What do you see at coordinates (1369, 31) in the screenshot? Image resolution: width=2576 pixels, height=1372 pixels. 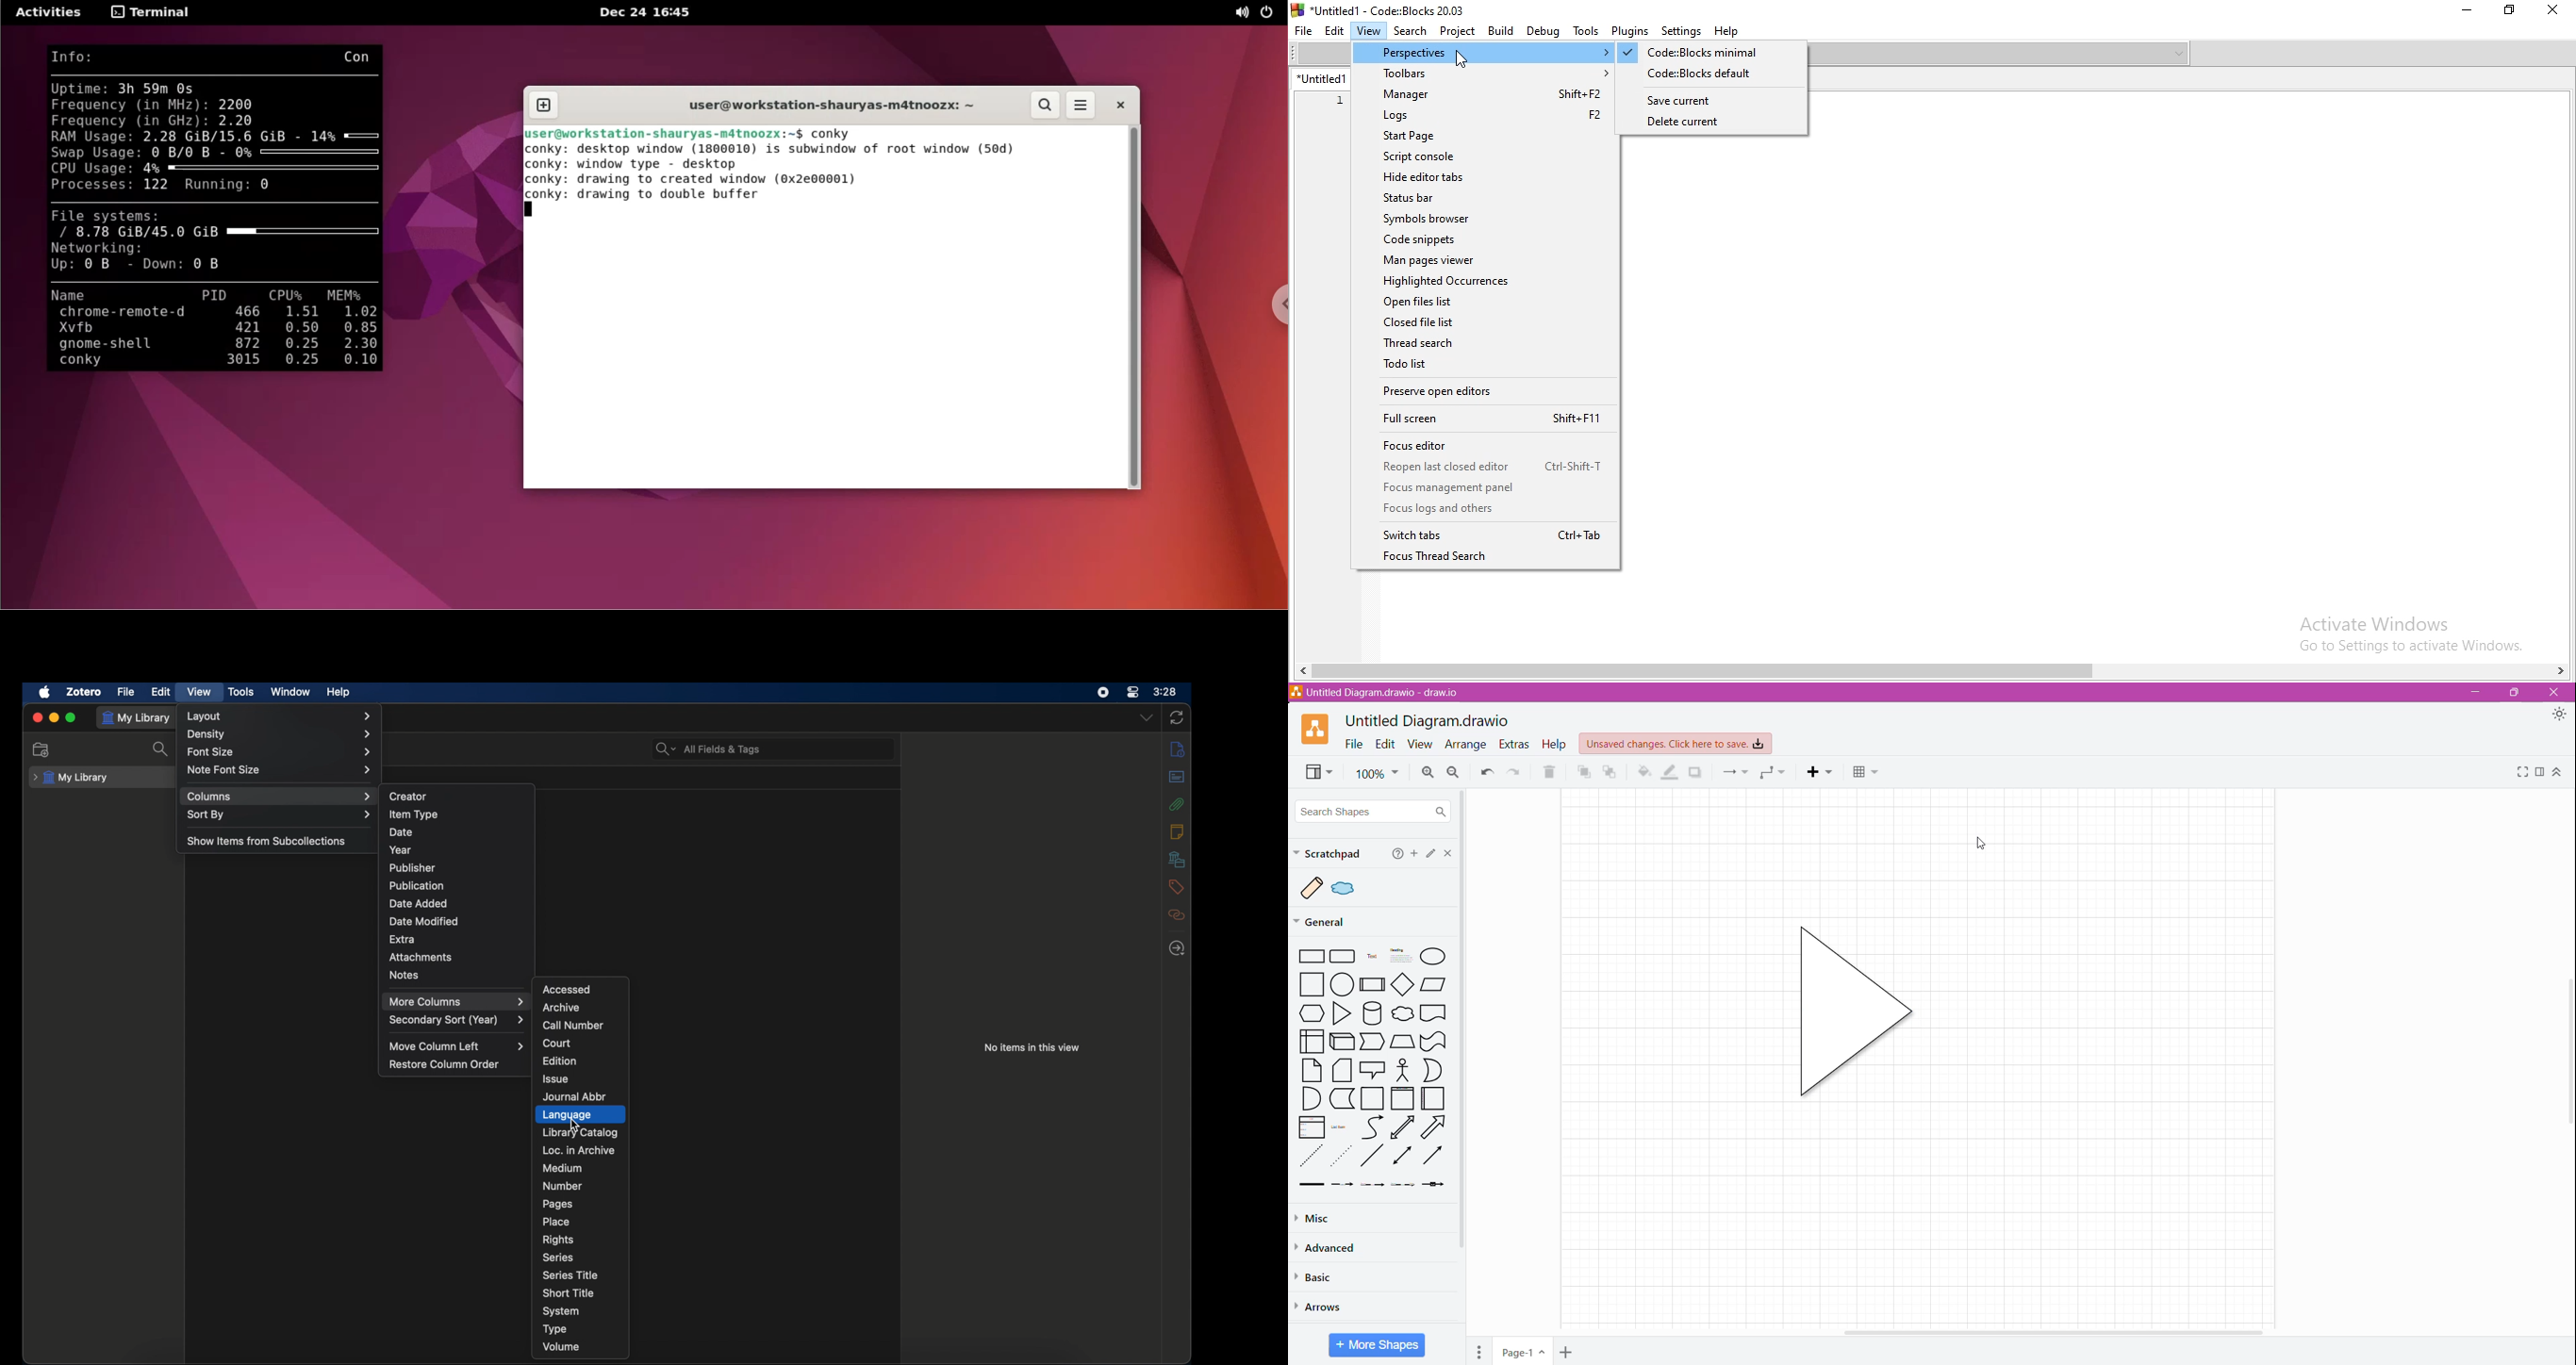 I see `View ` at bounding box center [1369, 31].